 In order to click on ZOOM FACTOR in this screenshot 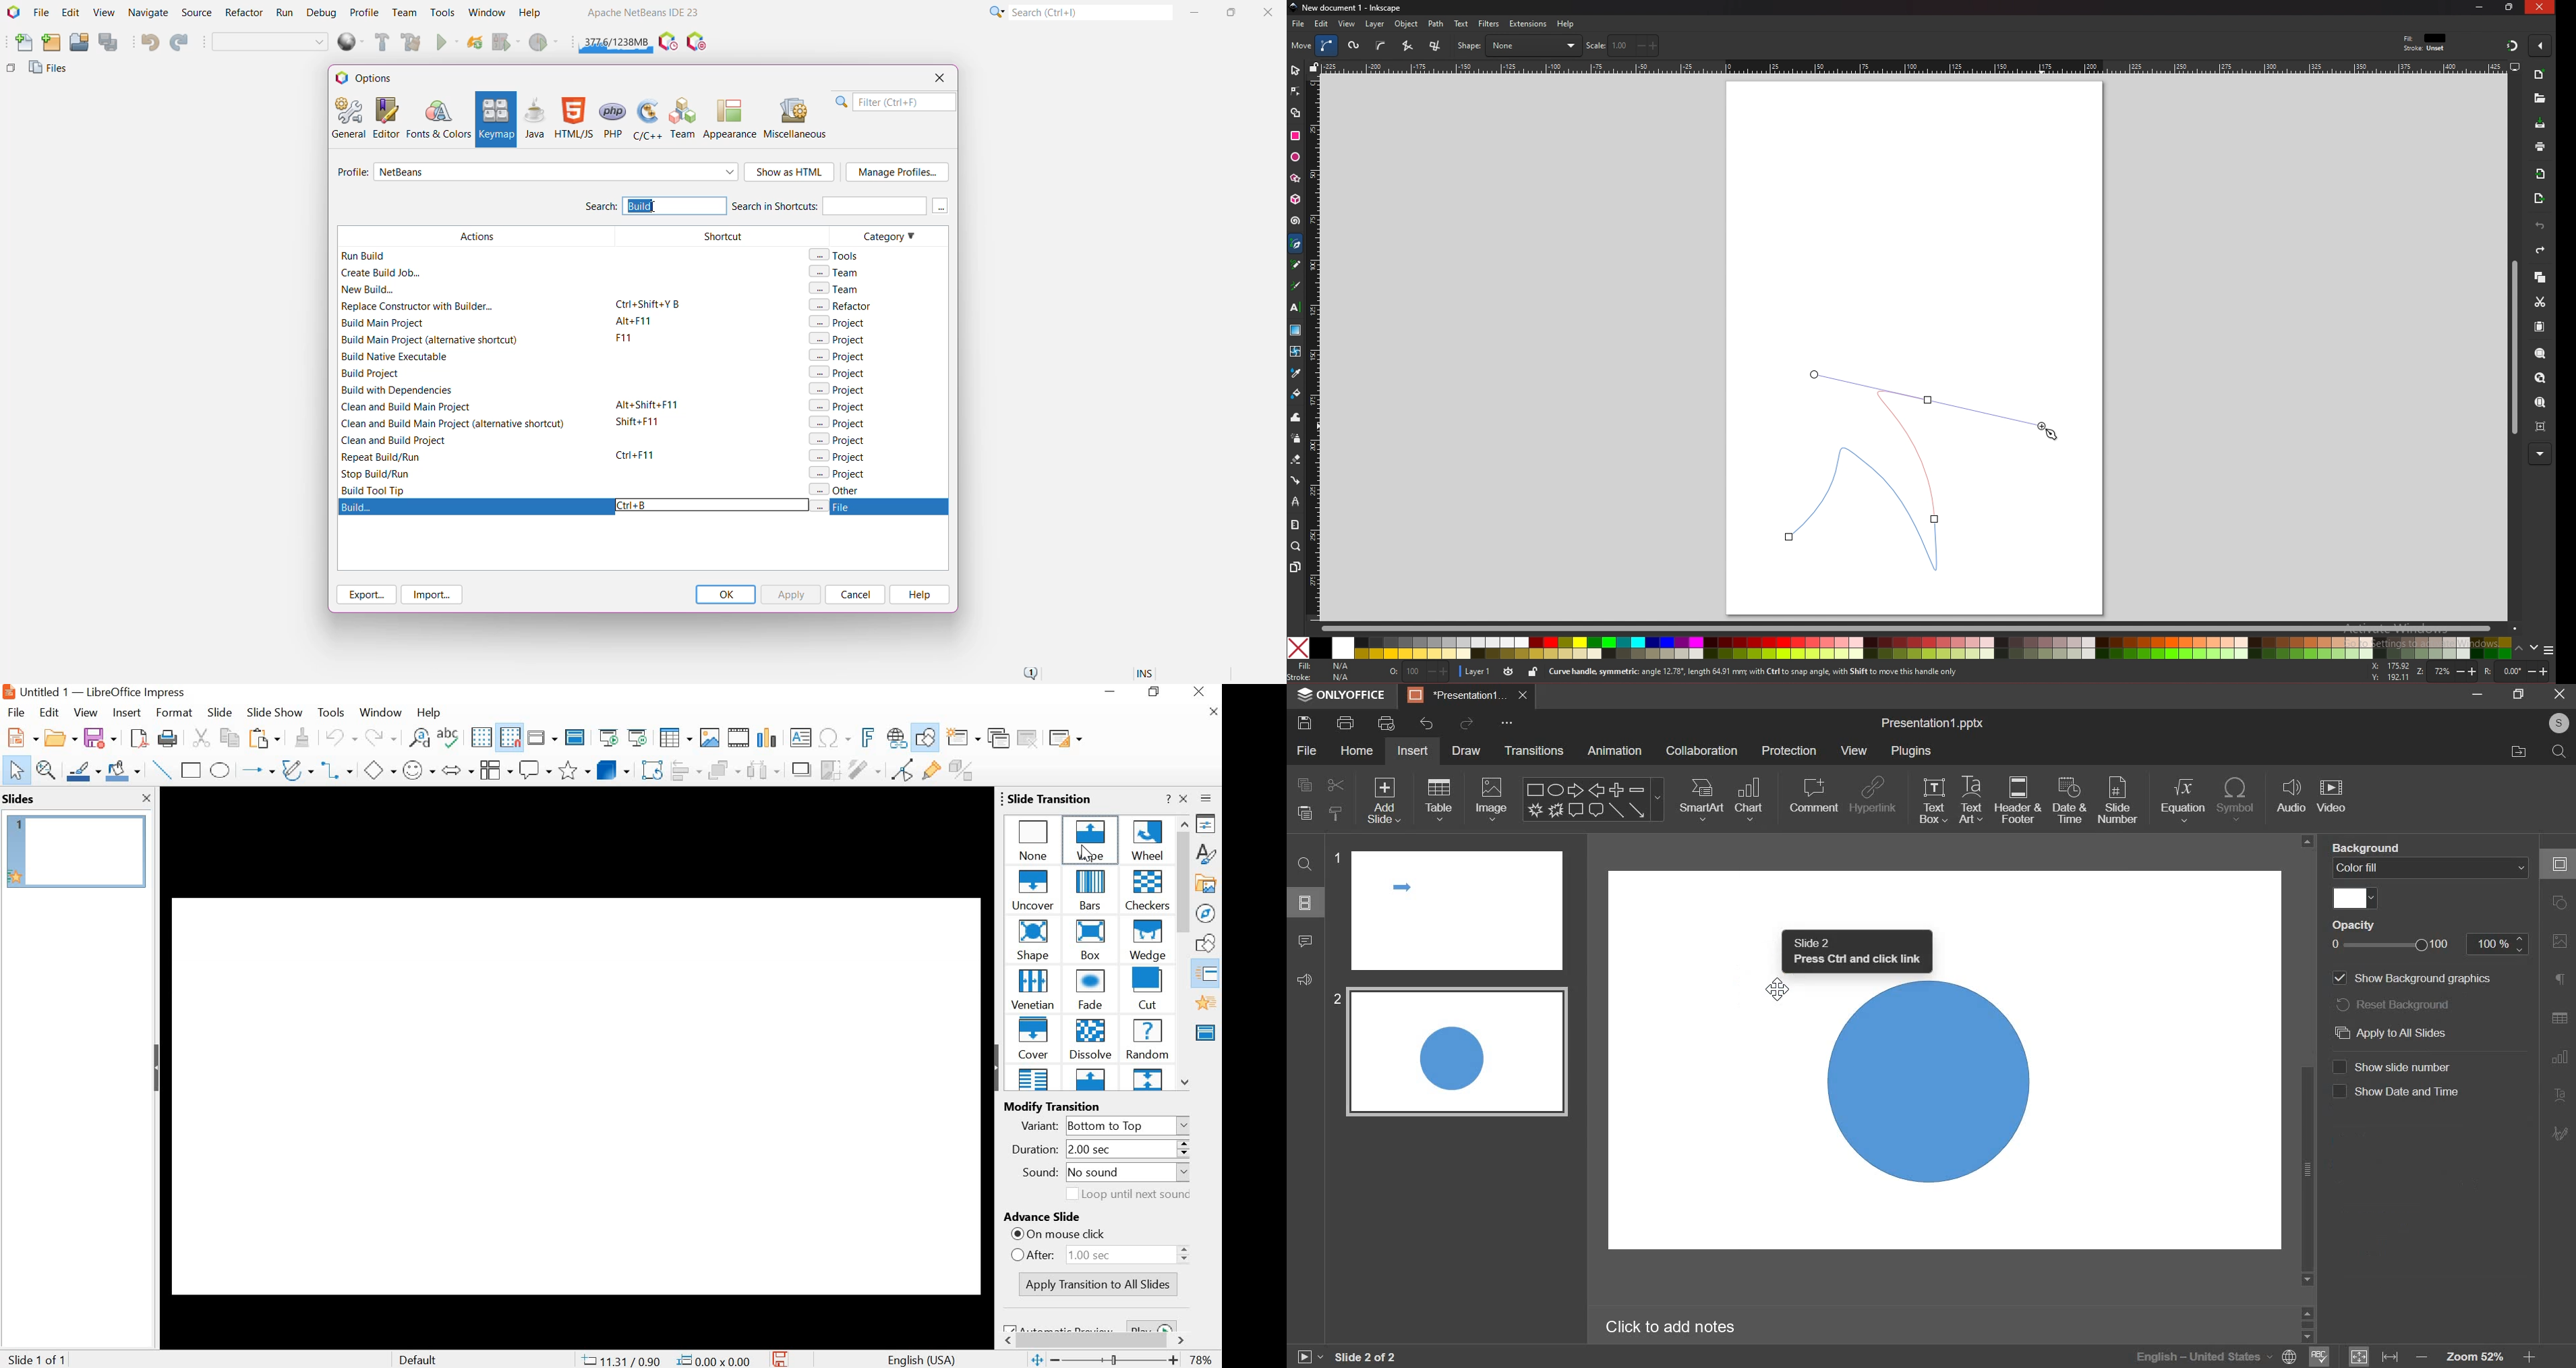, I will do `click(1203, 1362)`.